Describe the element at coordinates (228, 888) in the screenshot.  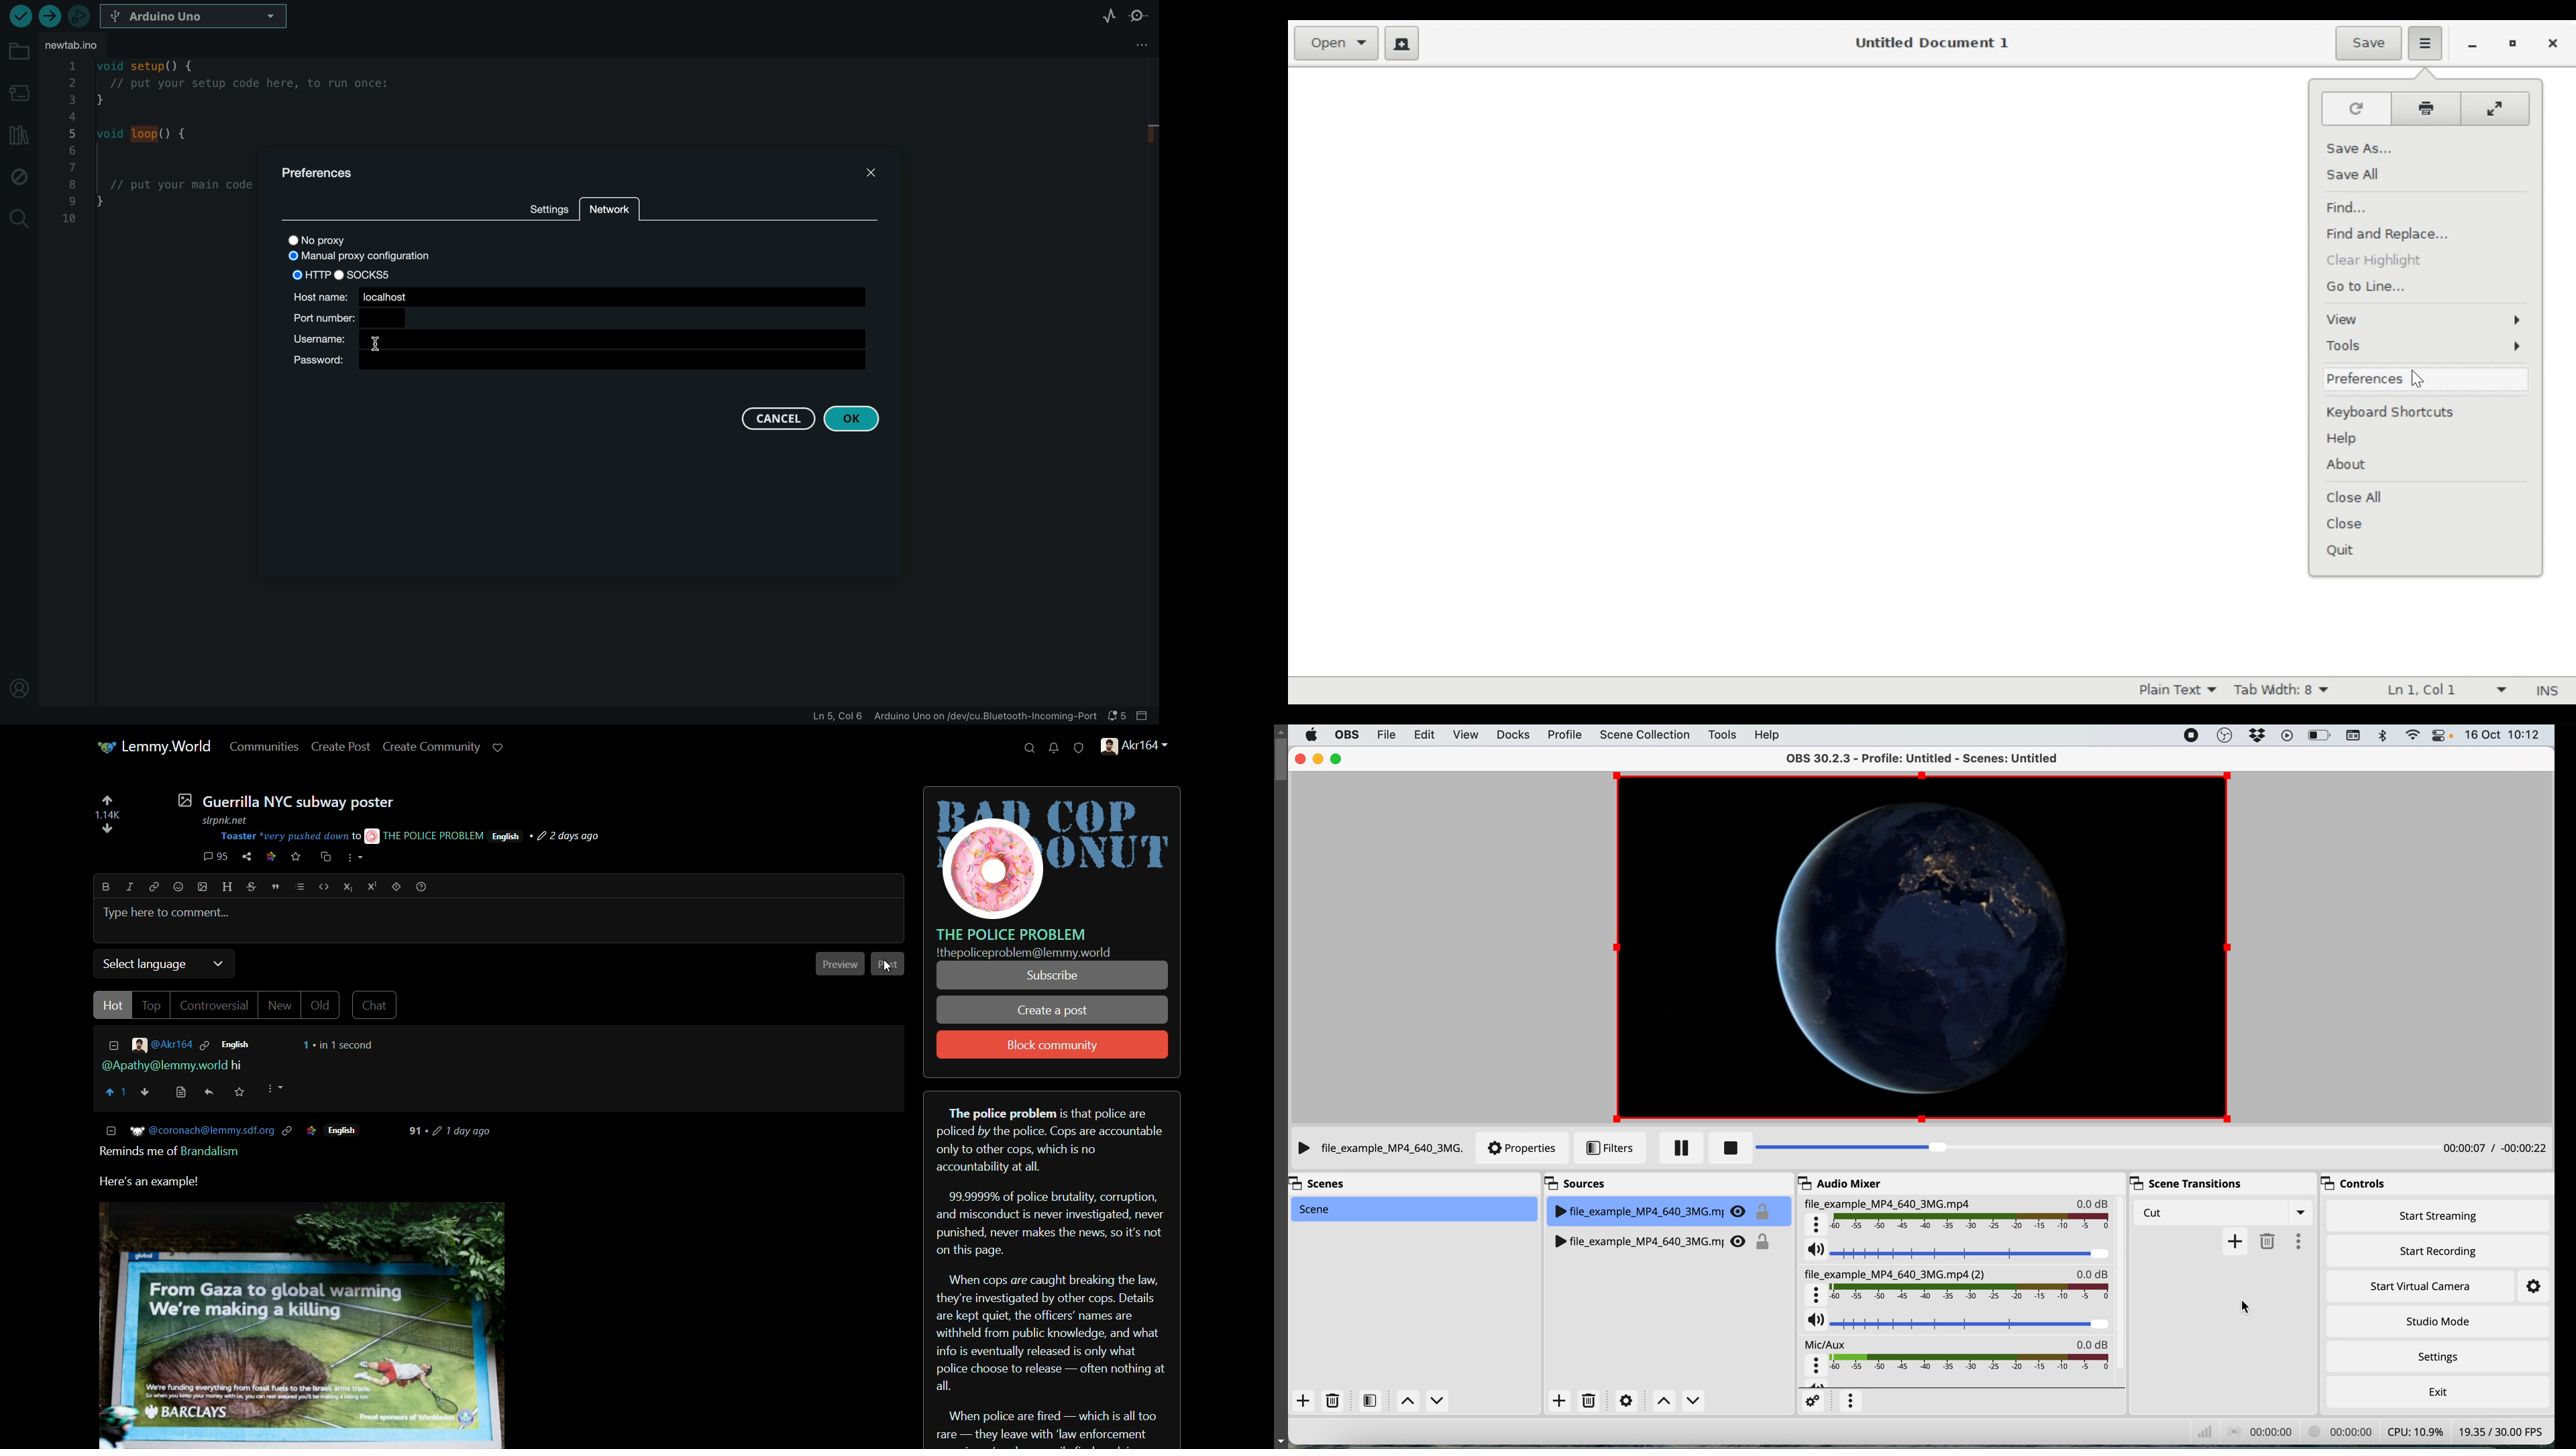
I see `header` at that location.